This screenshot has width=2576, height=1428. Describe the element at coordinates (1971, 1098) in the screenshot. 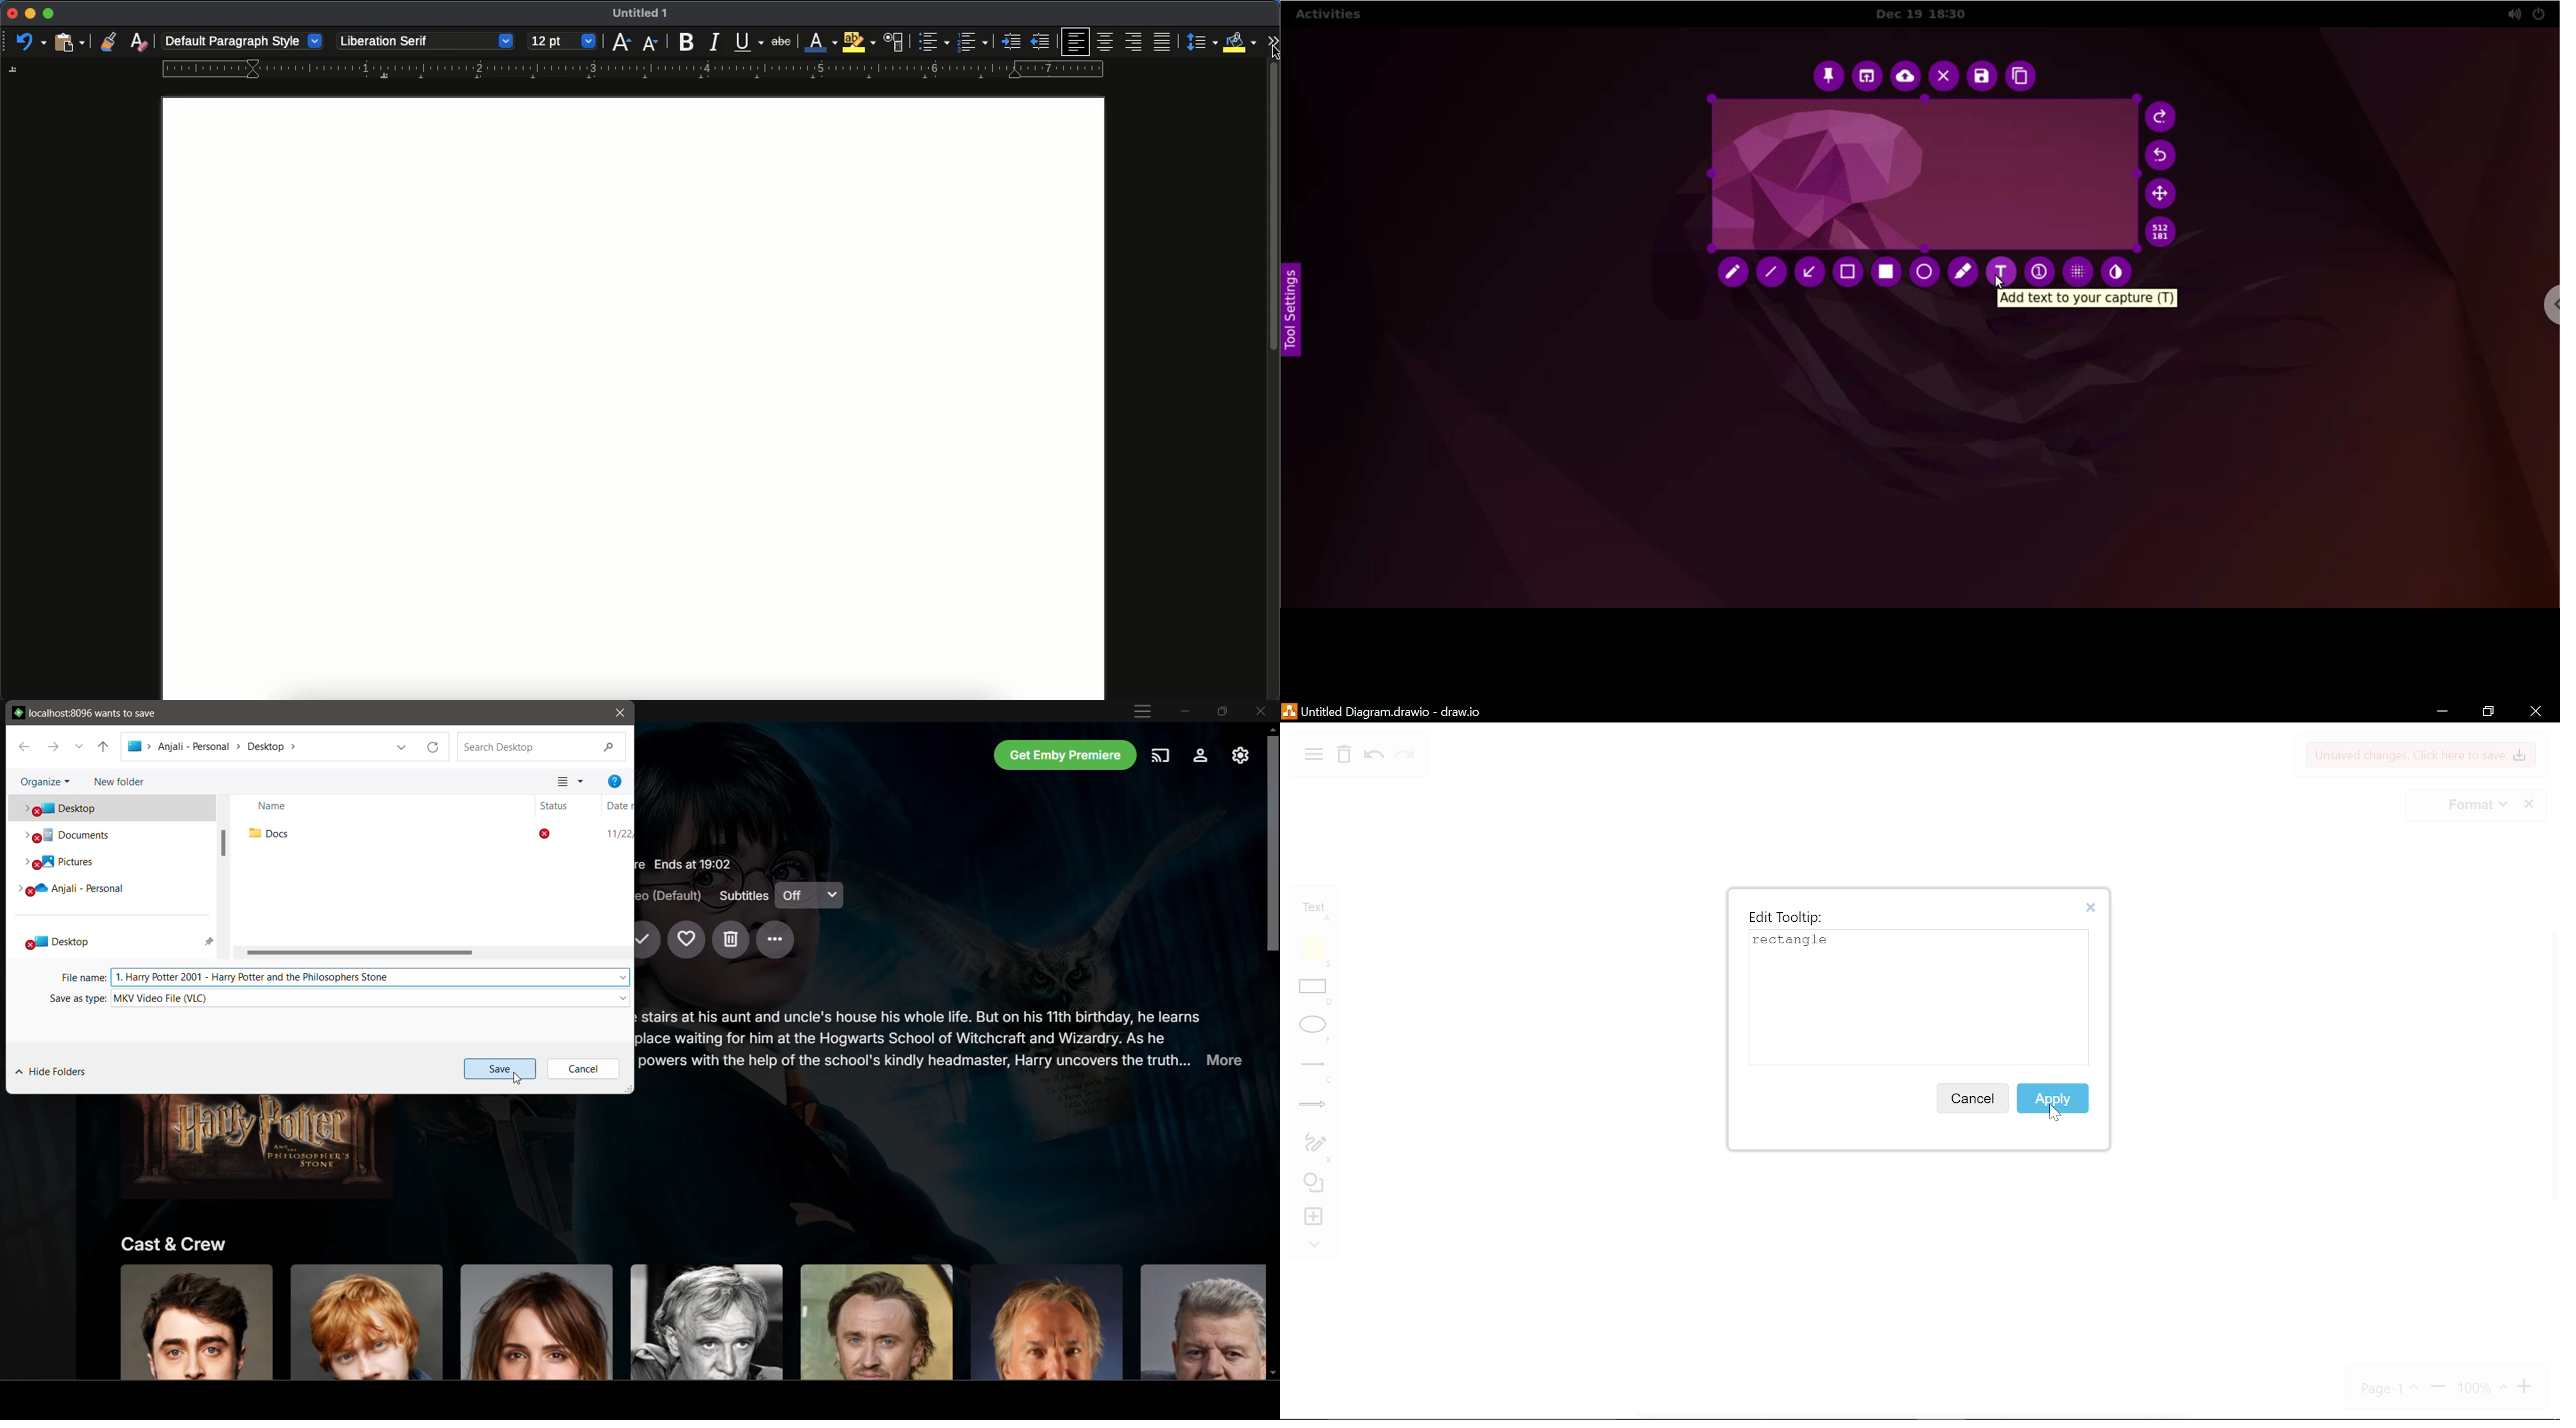

I see `cancel` at that location.